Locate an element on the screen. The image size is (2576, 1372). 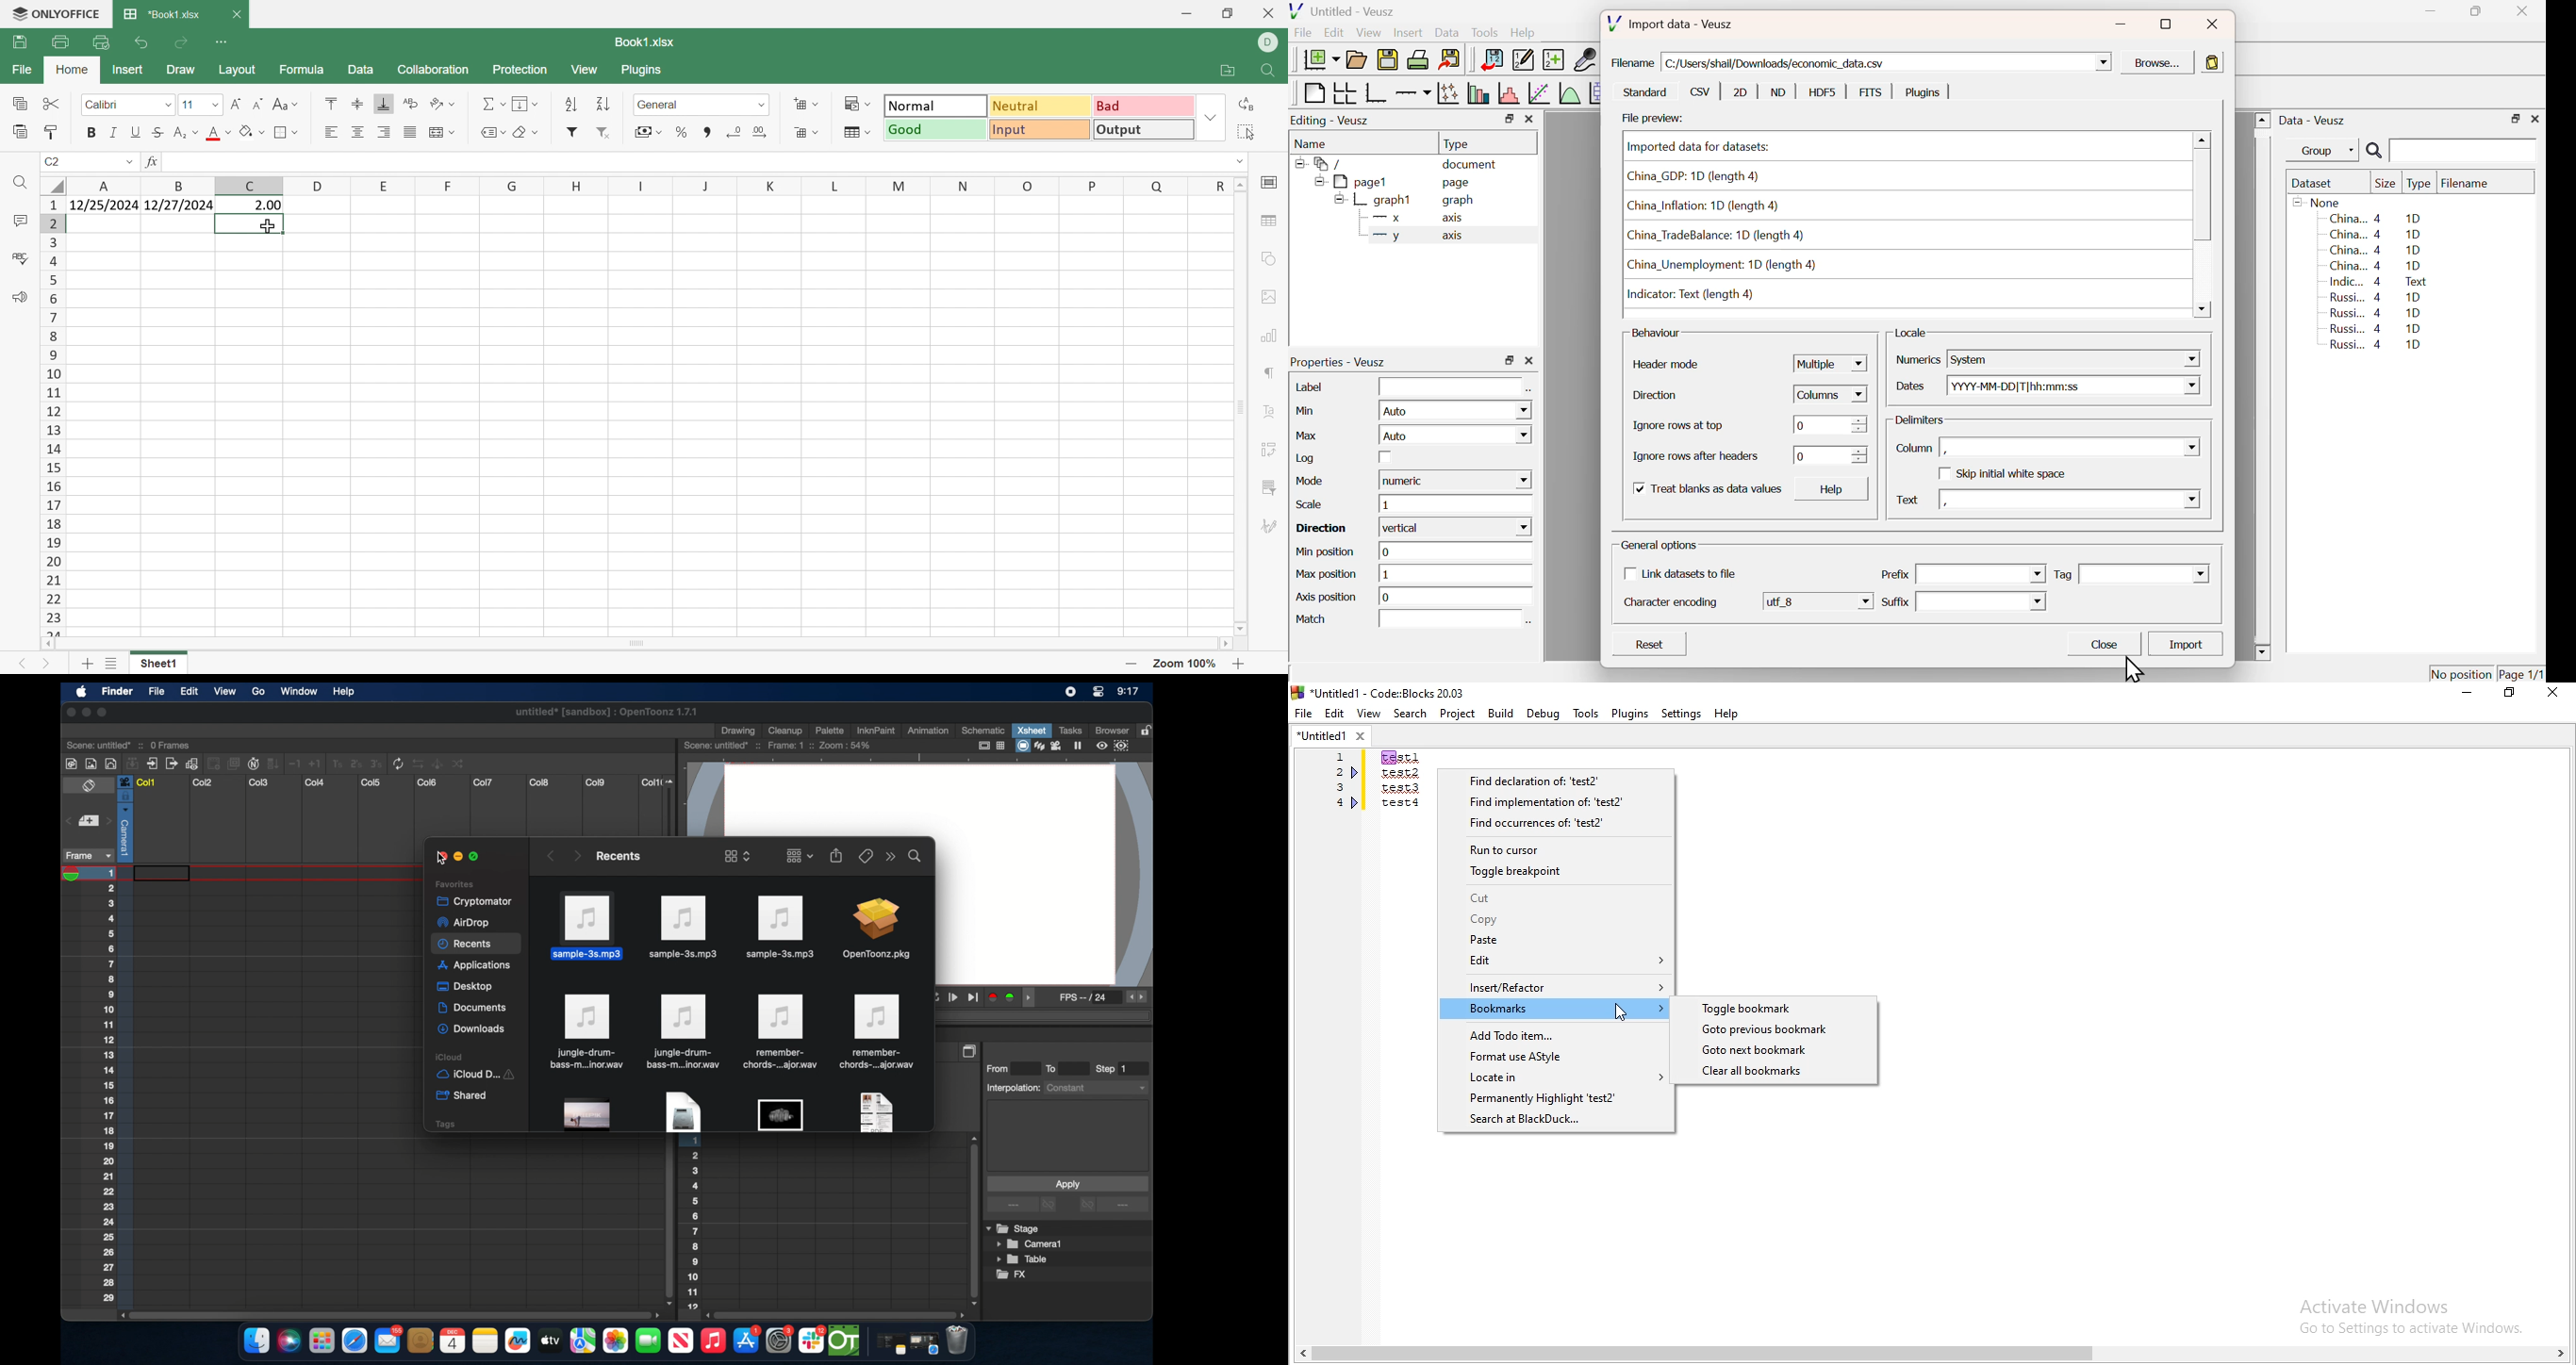
Input is located at coordinates (1450, 387).